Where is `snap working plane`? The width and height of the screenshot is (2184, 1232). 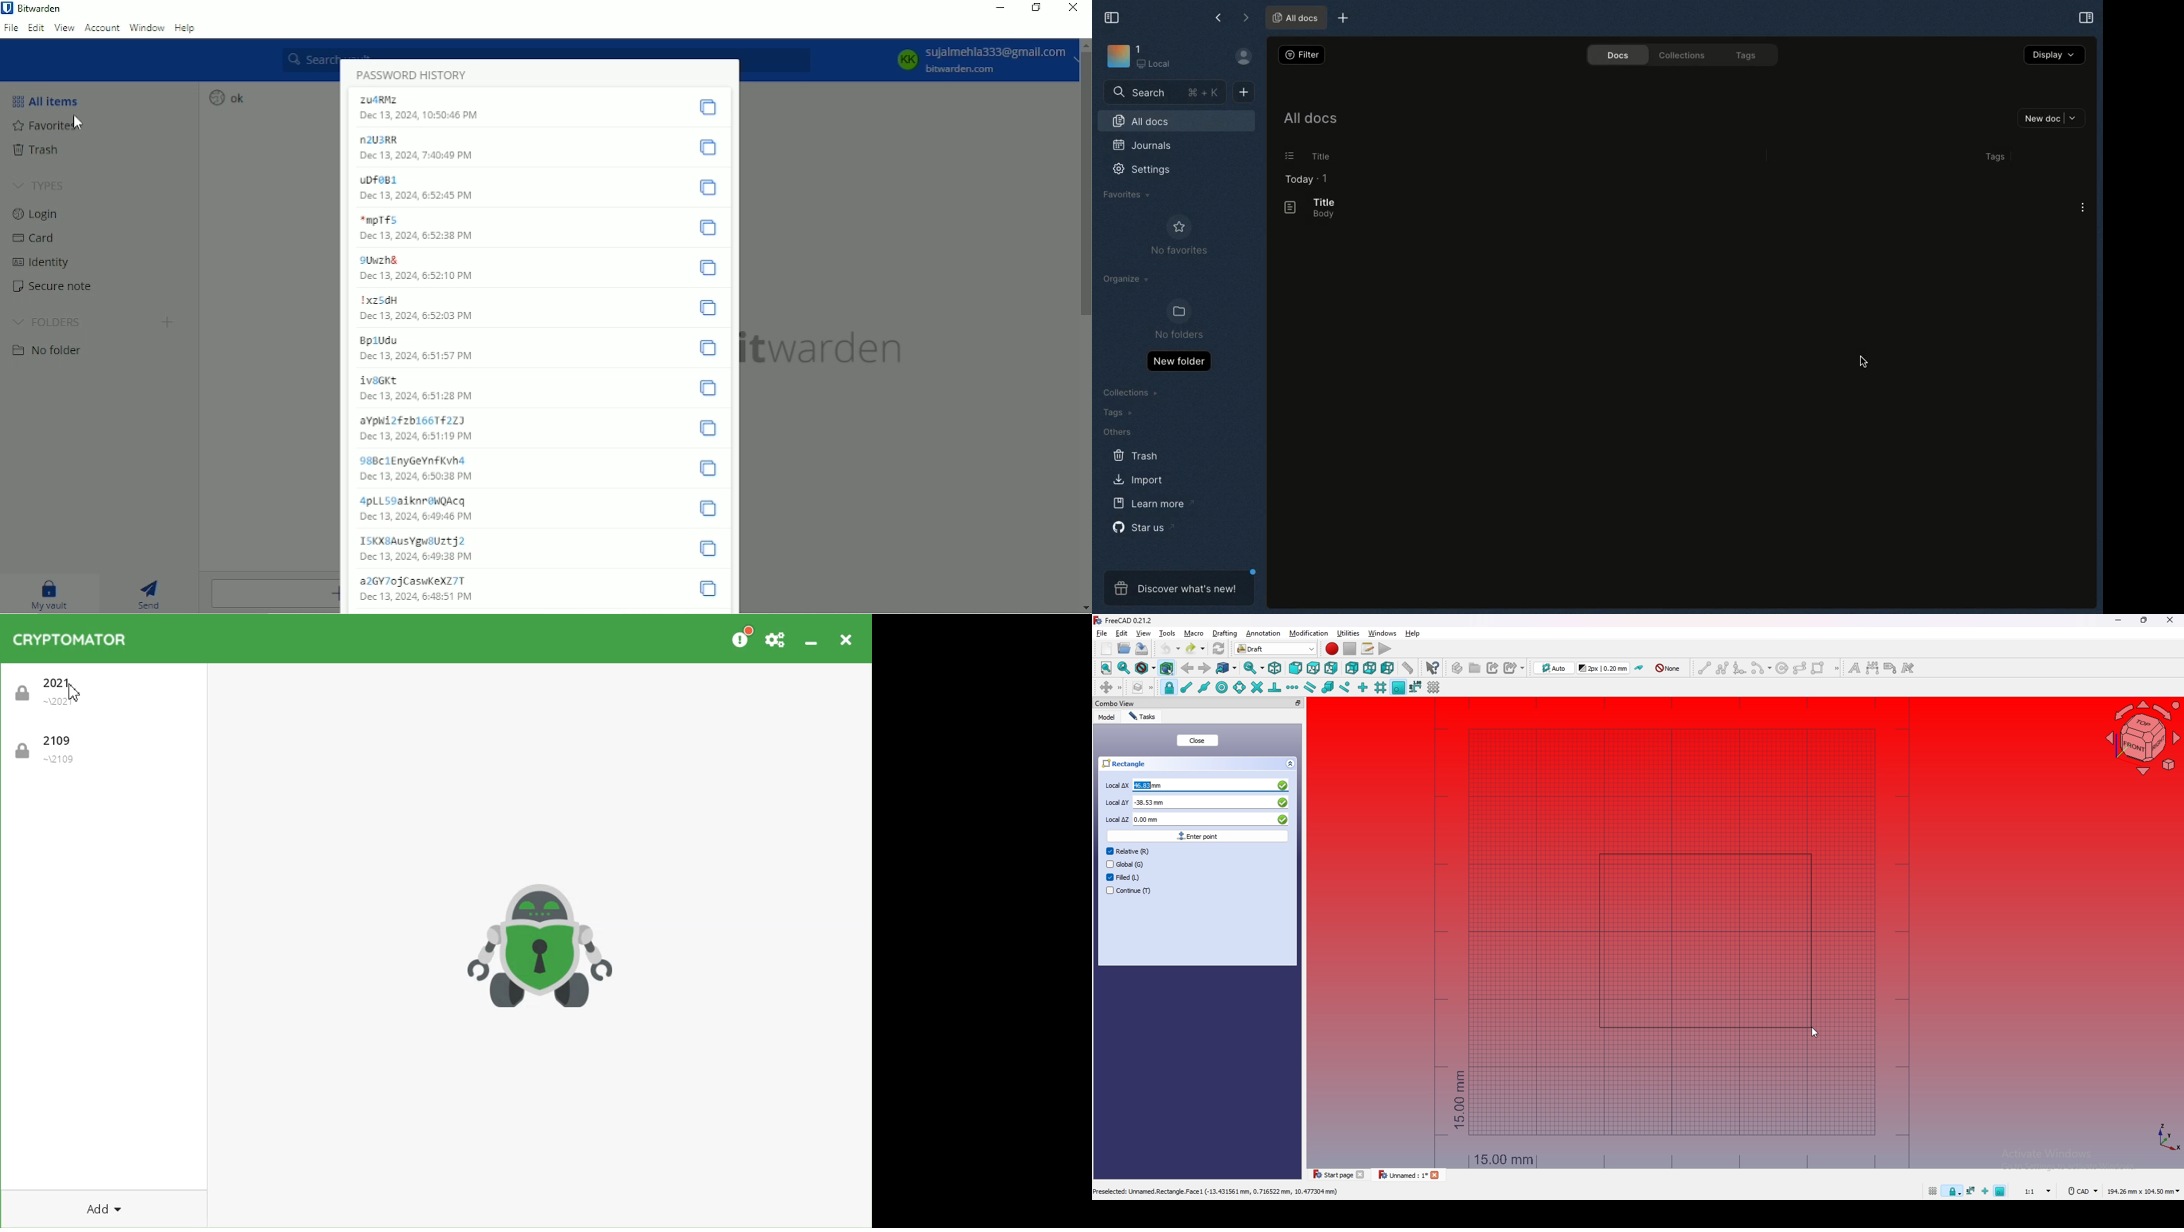
snap working plane is located at coordinates (1399, 687).